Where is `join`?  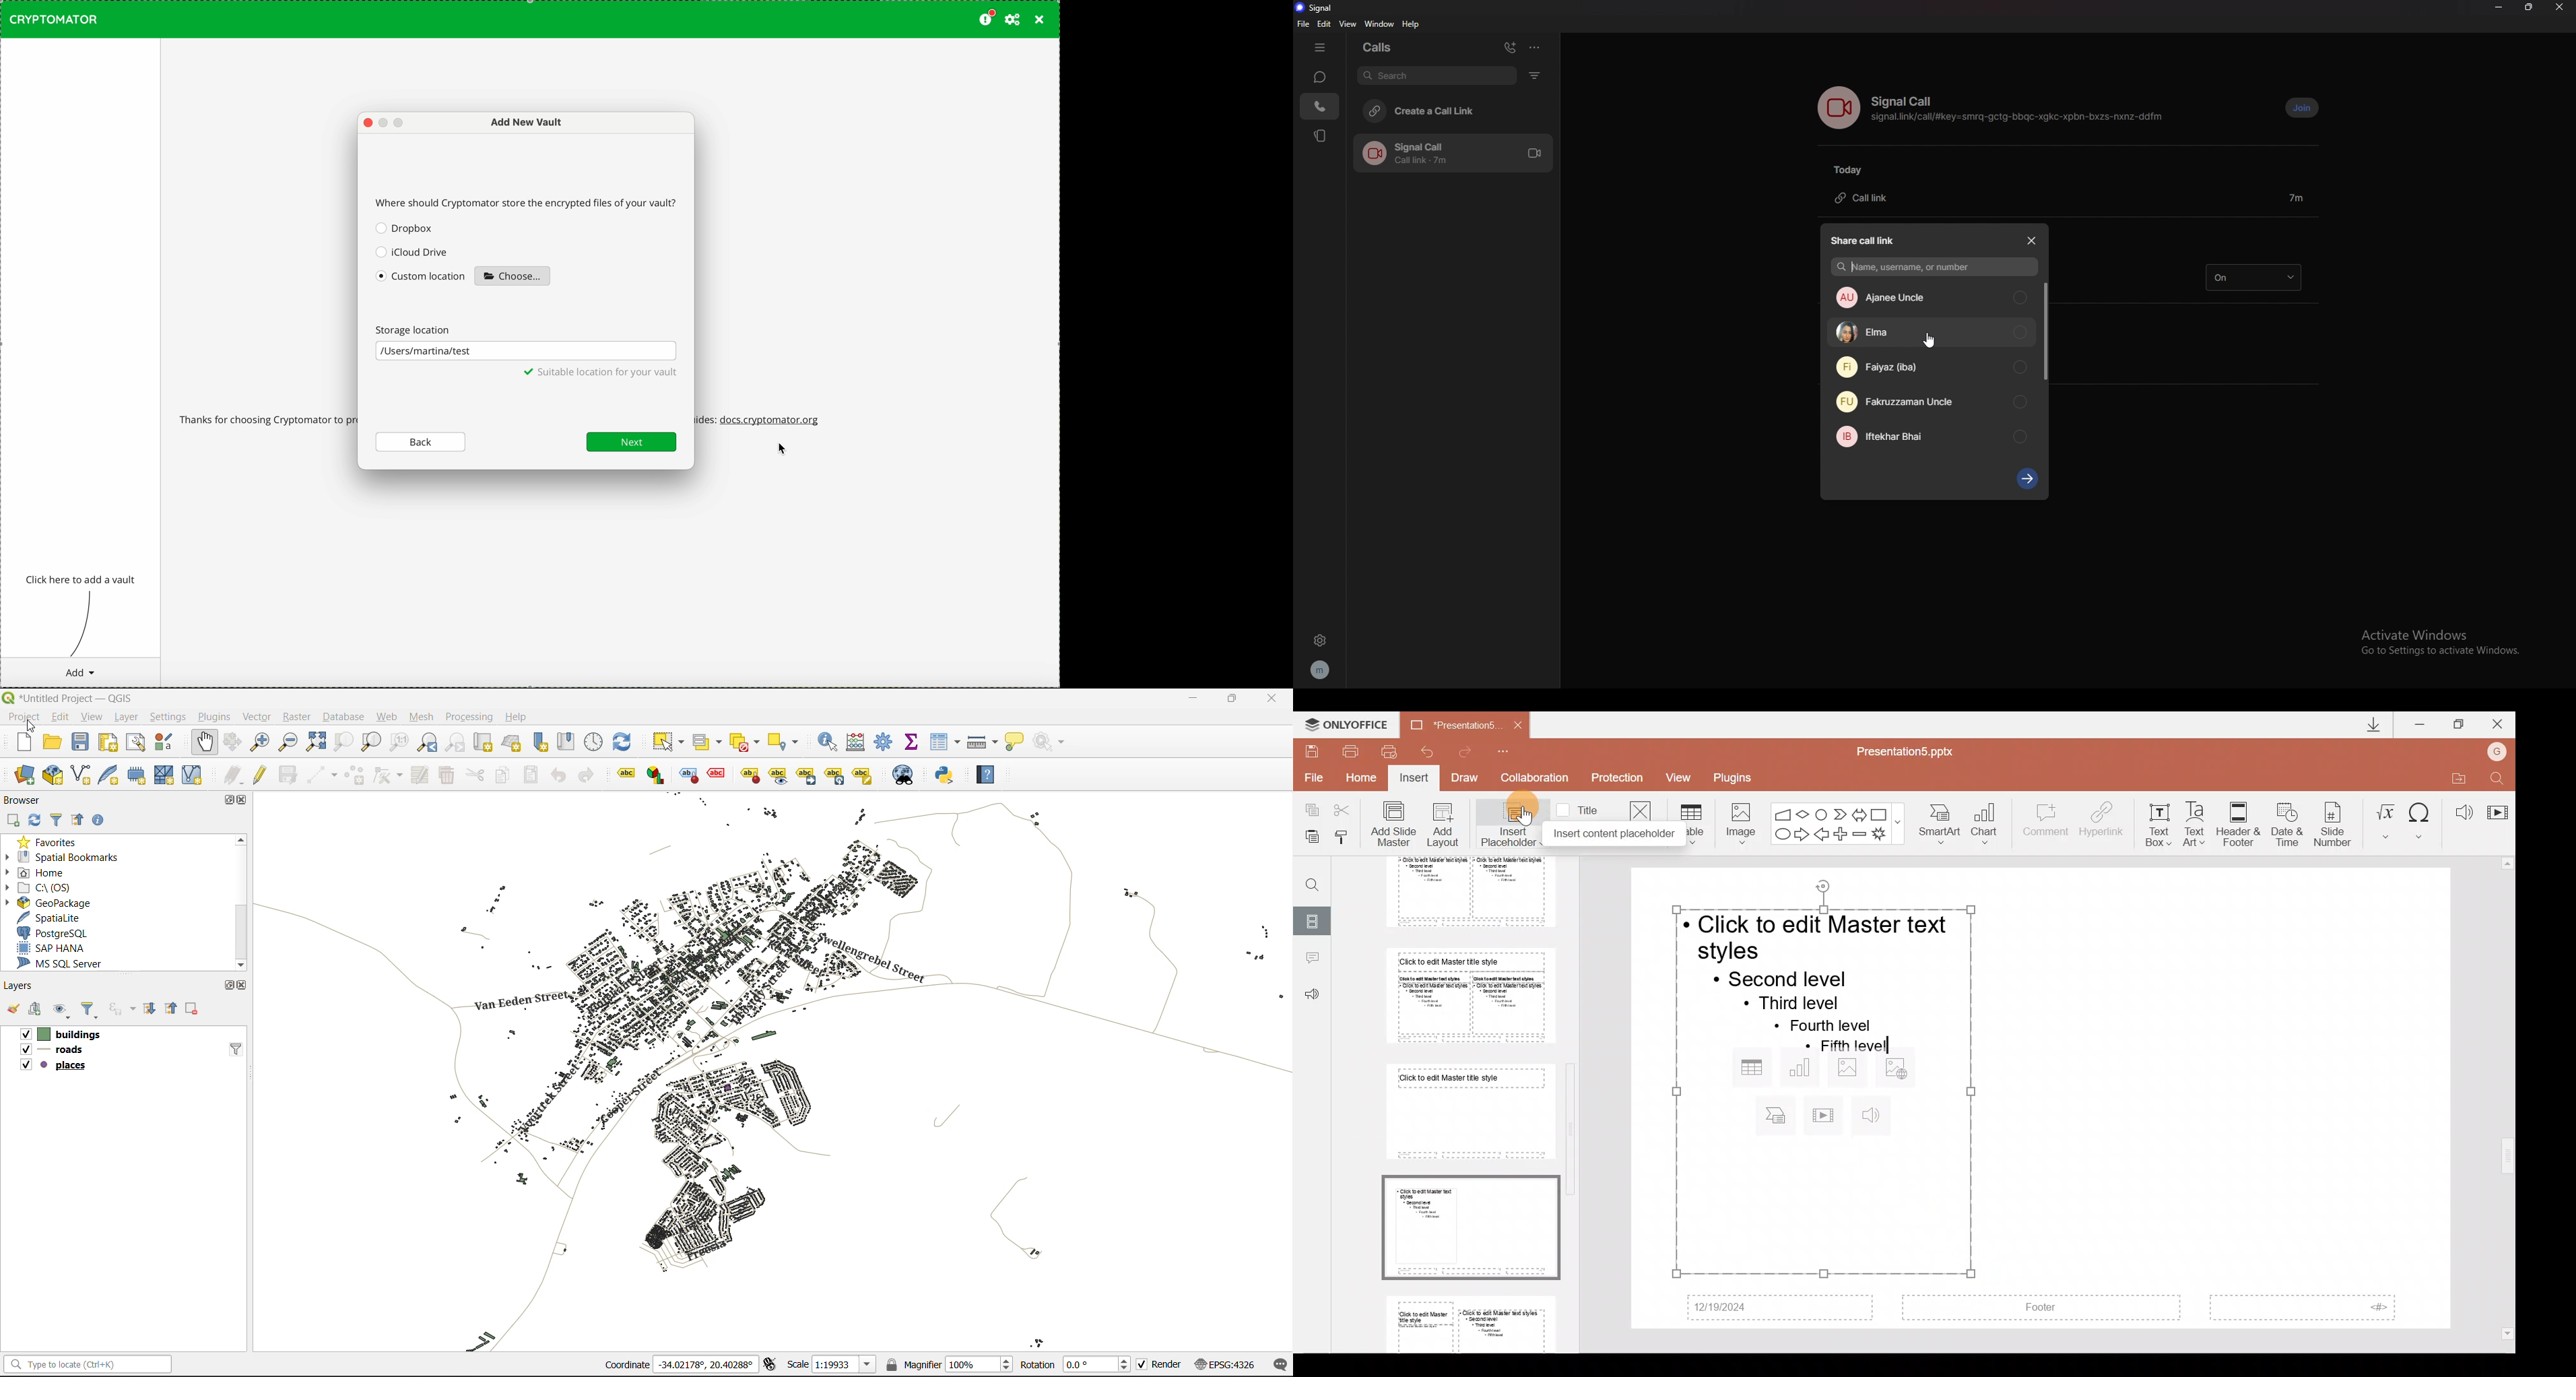 join is located at coordinates (2302, 108).